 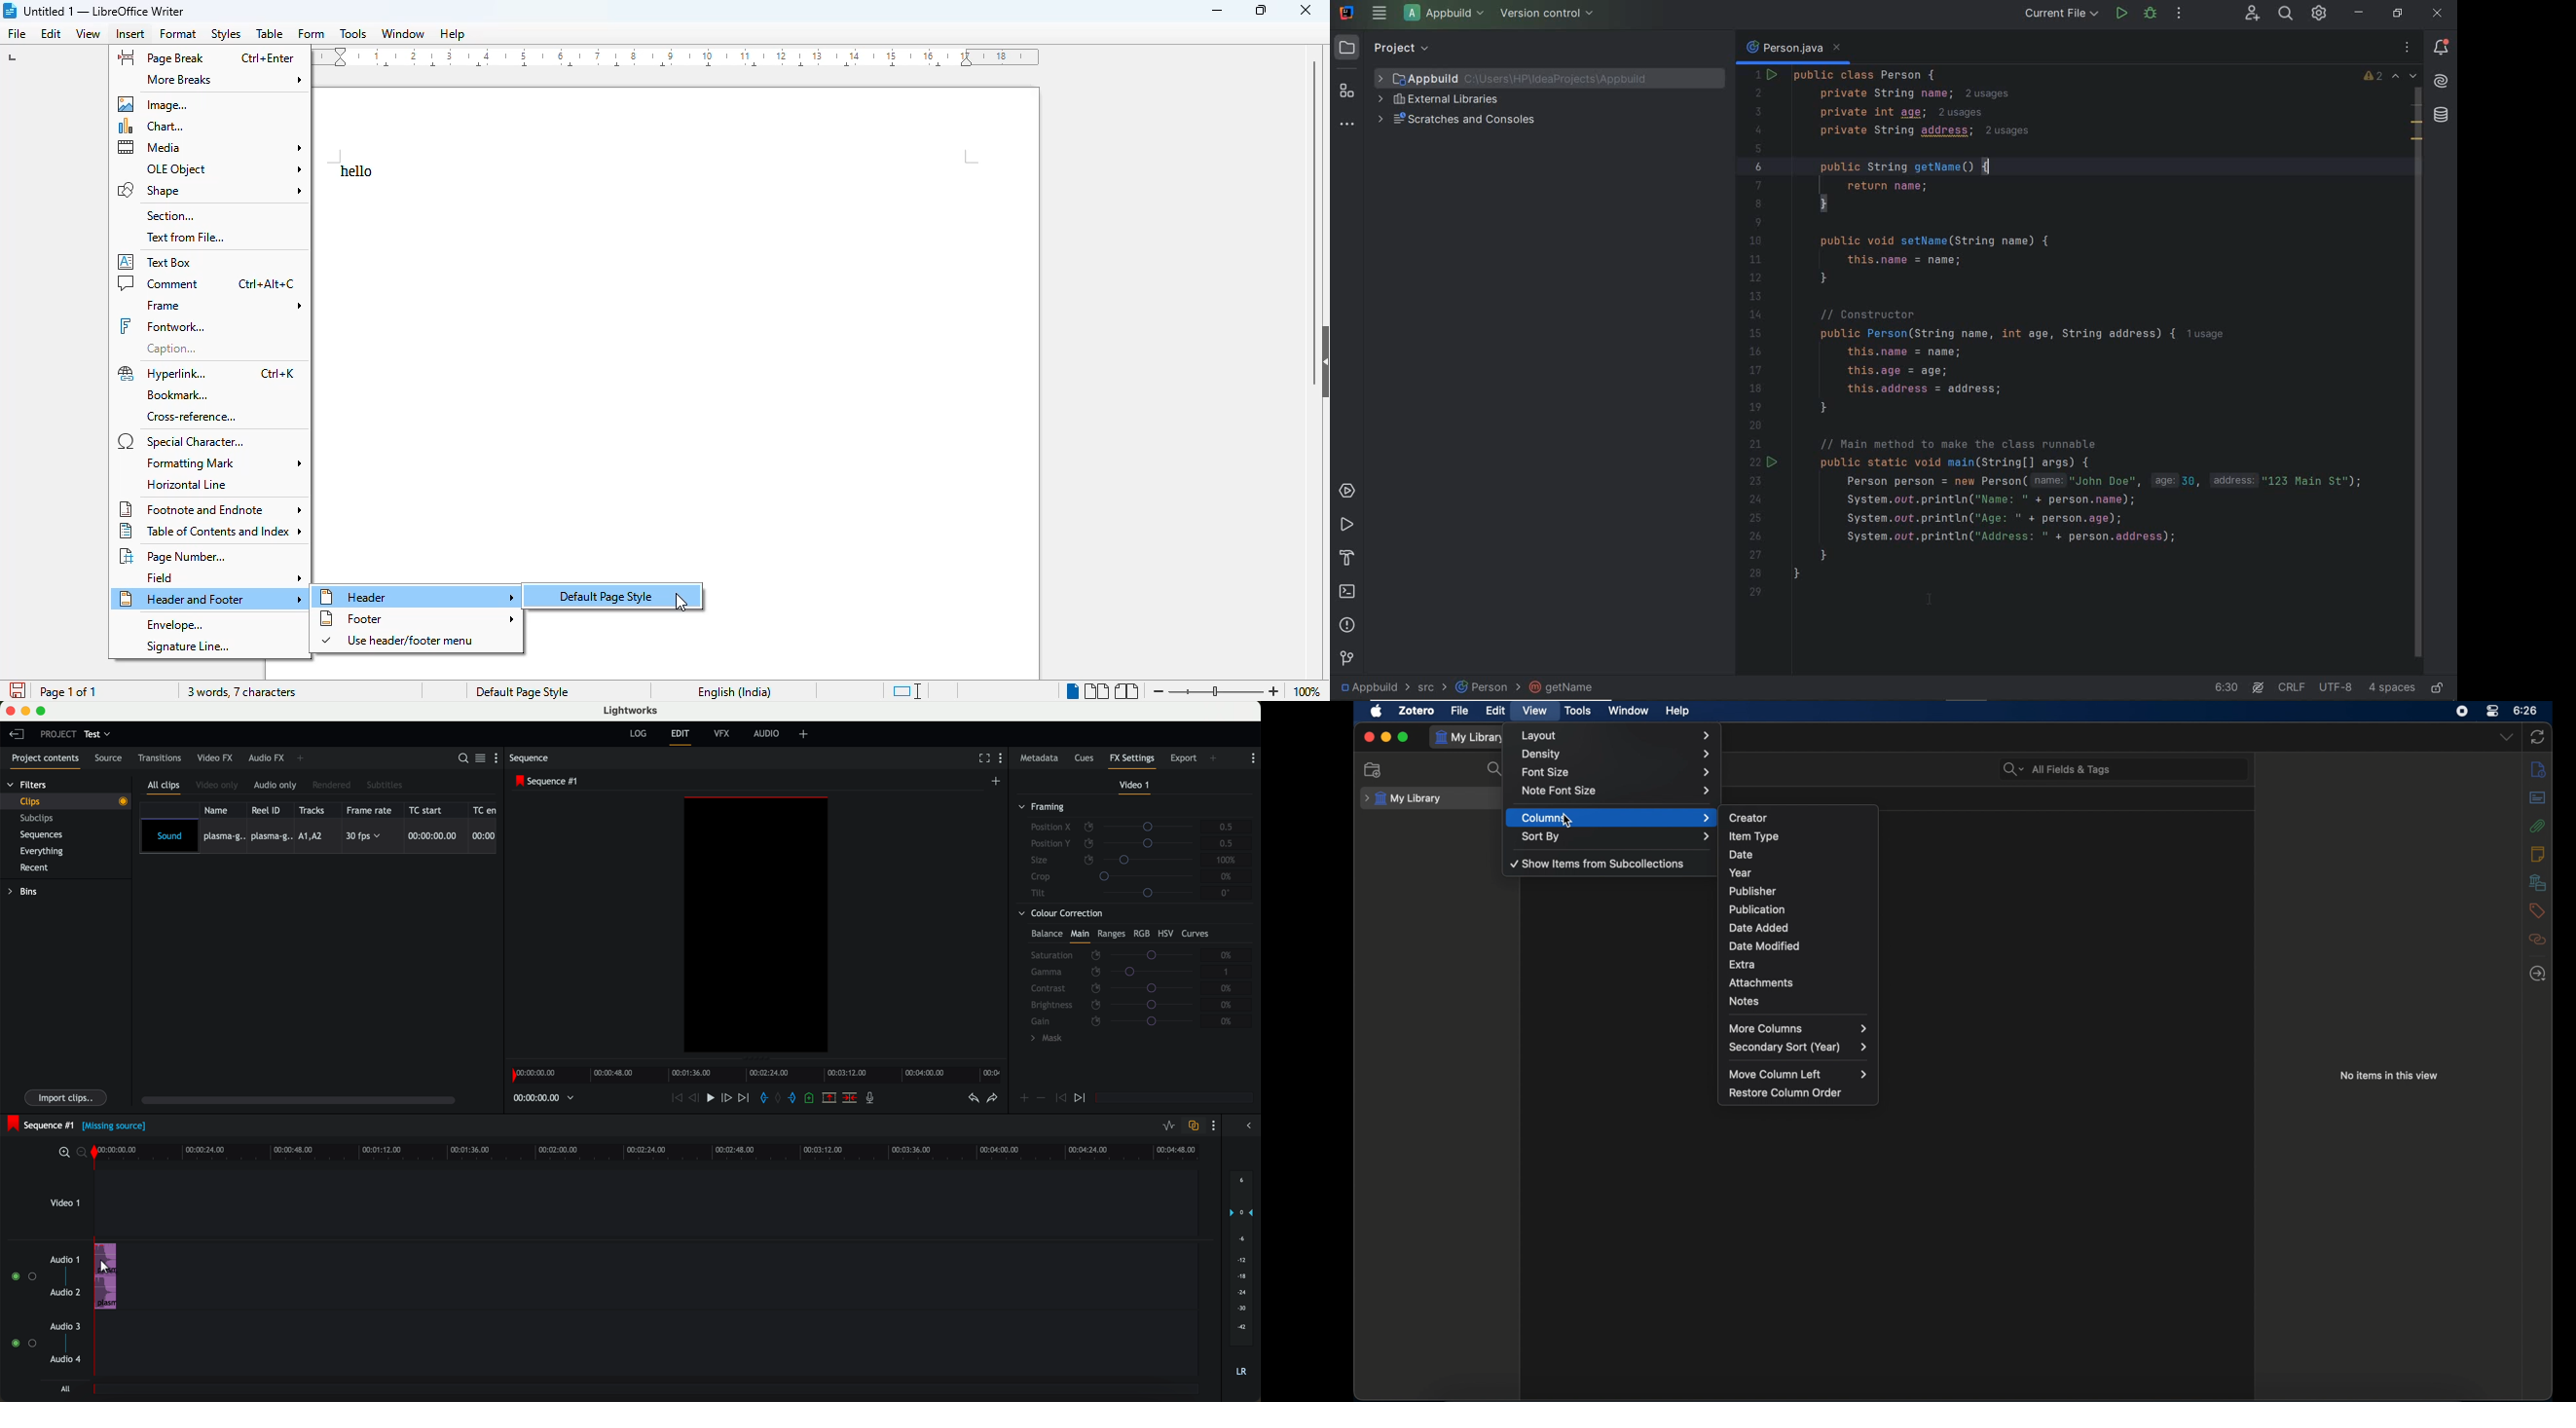 I want to click on project, so click(x=56, y=734).